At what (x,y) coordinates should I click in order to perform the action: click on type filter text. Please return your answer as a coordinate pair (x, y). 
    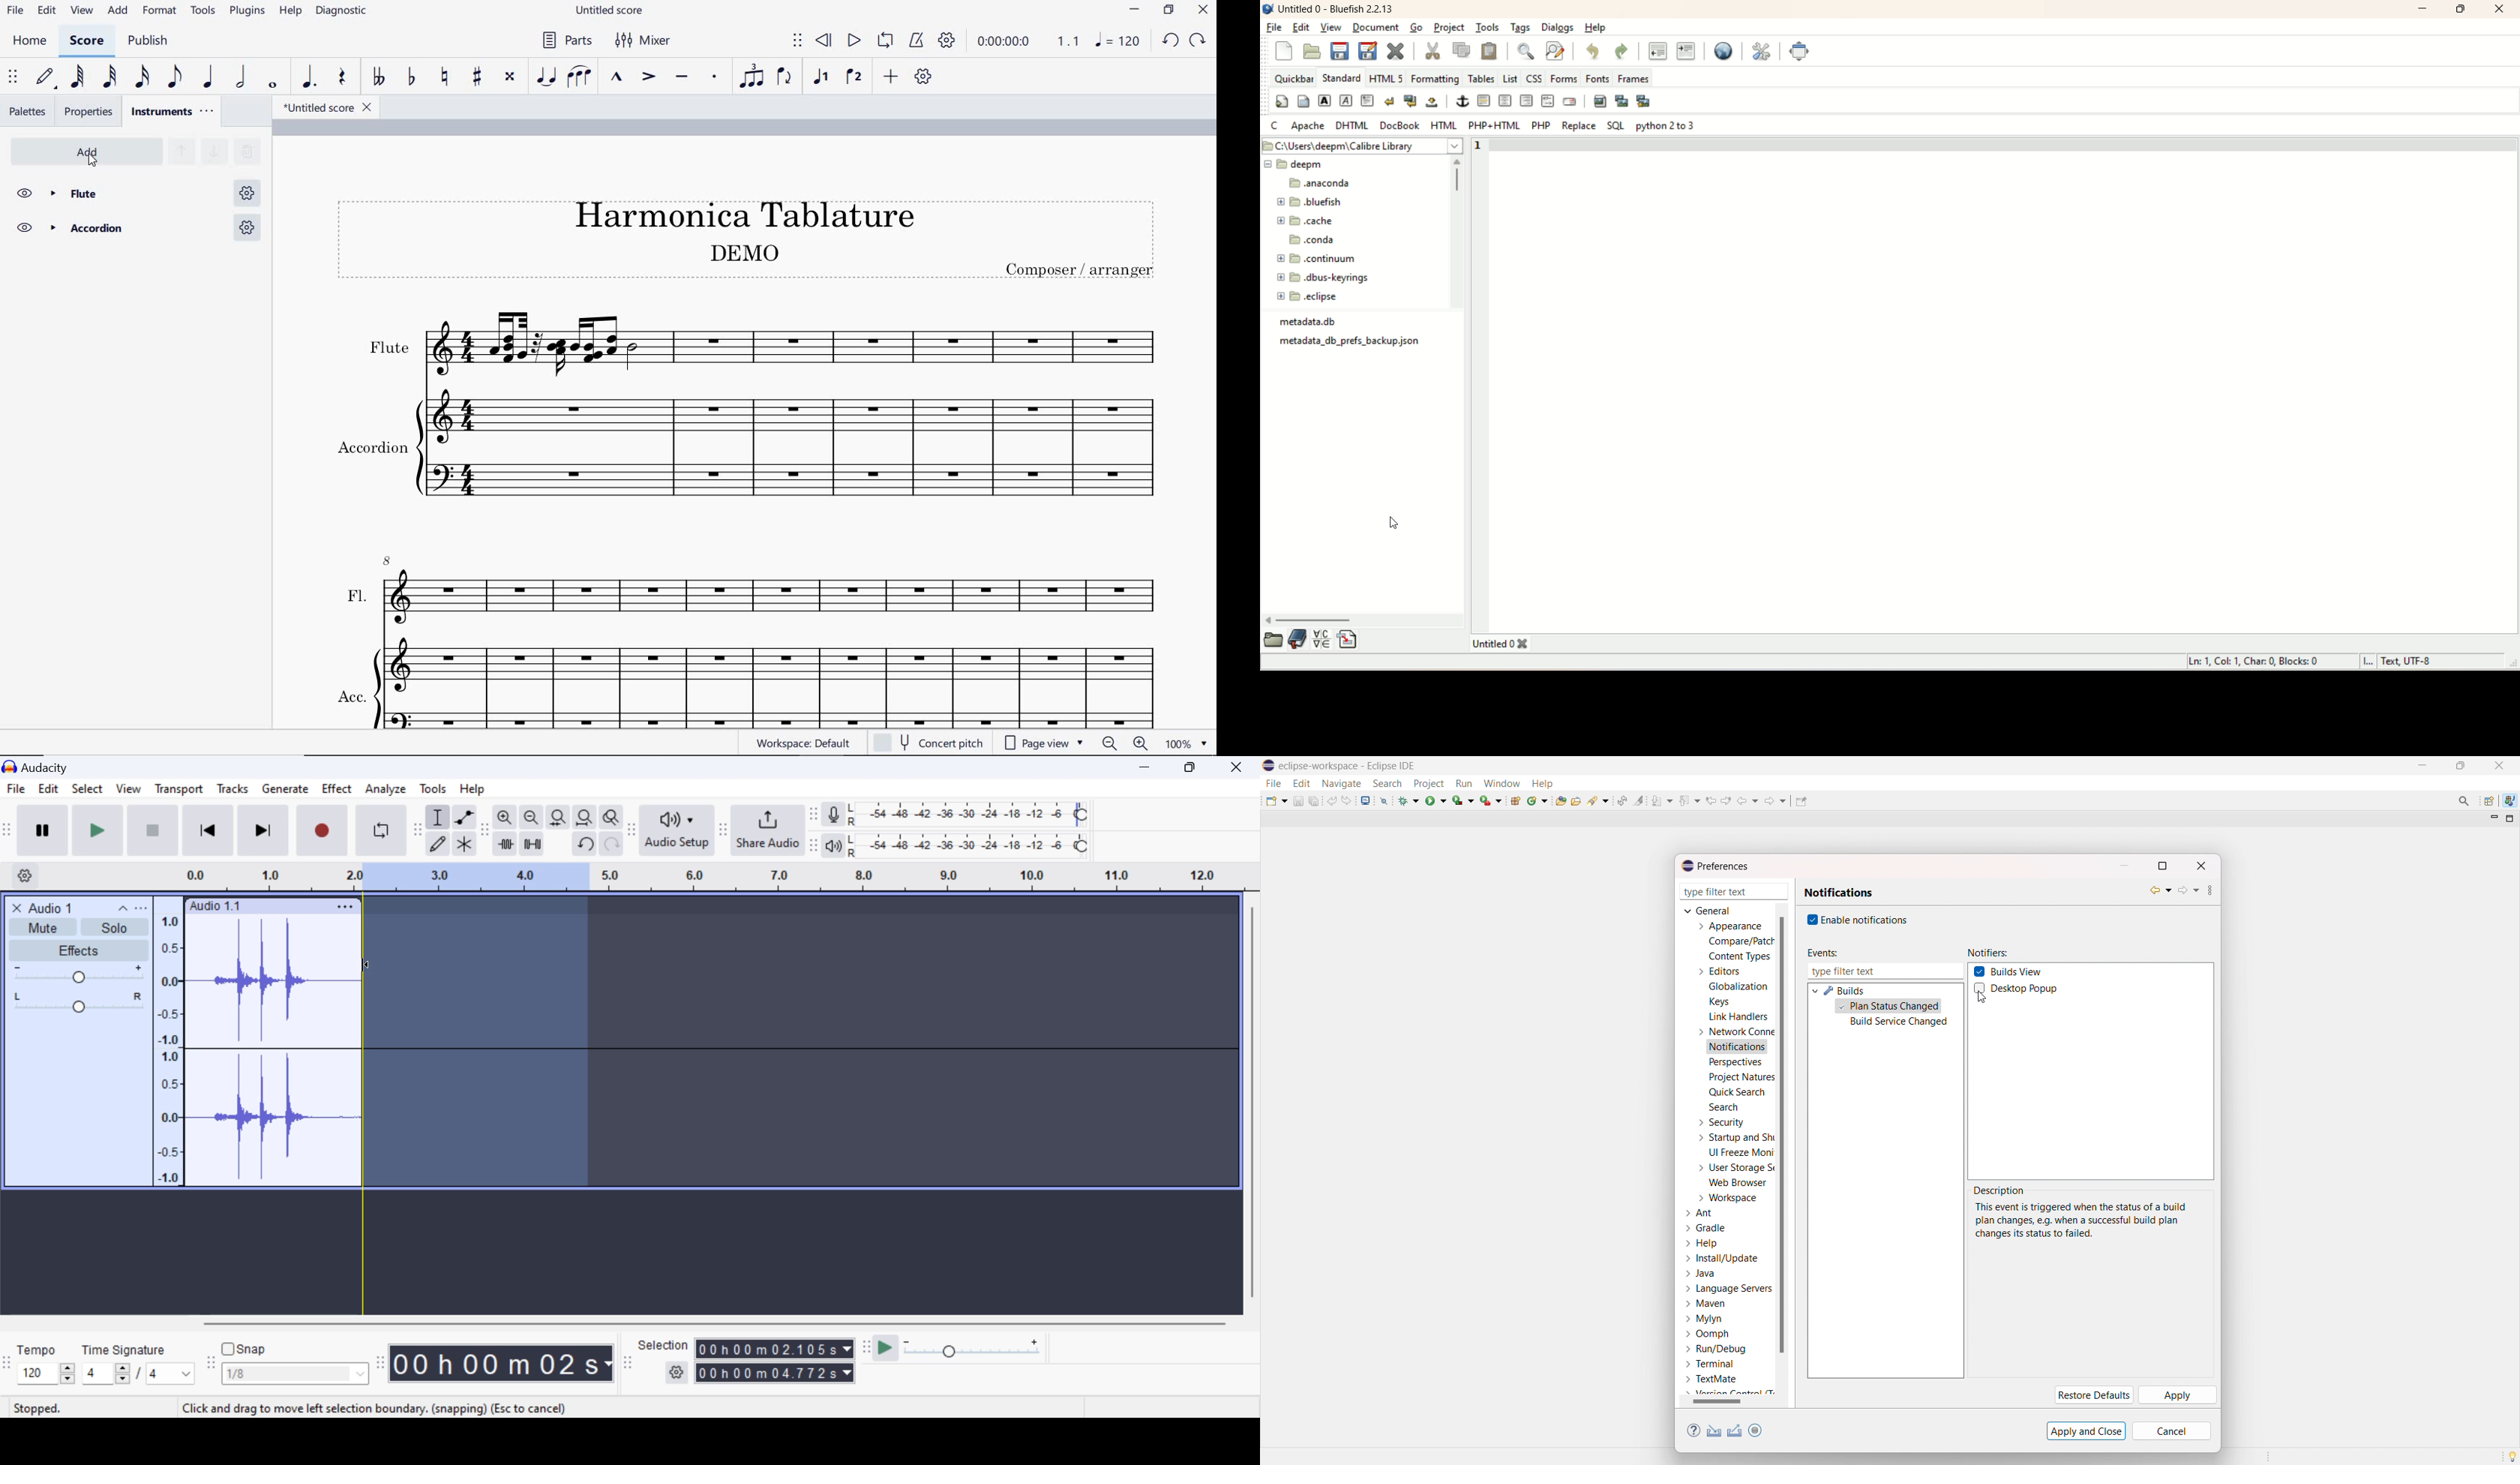
    Looking at the image, I should click on (1735, 891).